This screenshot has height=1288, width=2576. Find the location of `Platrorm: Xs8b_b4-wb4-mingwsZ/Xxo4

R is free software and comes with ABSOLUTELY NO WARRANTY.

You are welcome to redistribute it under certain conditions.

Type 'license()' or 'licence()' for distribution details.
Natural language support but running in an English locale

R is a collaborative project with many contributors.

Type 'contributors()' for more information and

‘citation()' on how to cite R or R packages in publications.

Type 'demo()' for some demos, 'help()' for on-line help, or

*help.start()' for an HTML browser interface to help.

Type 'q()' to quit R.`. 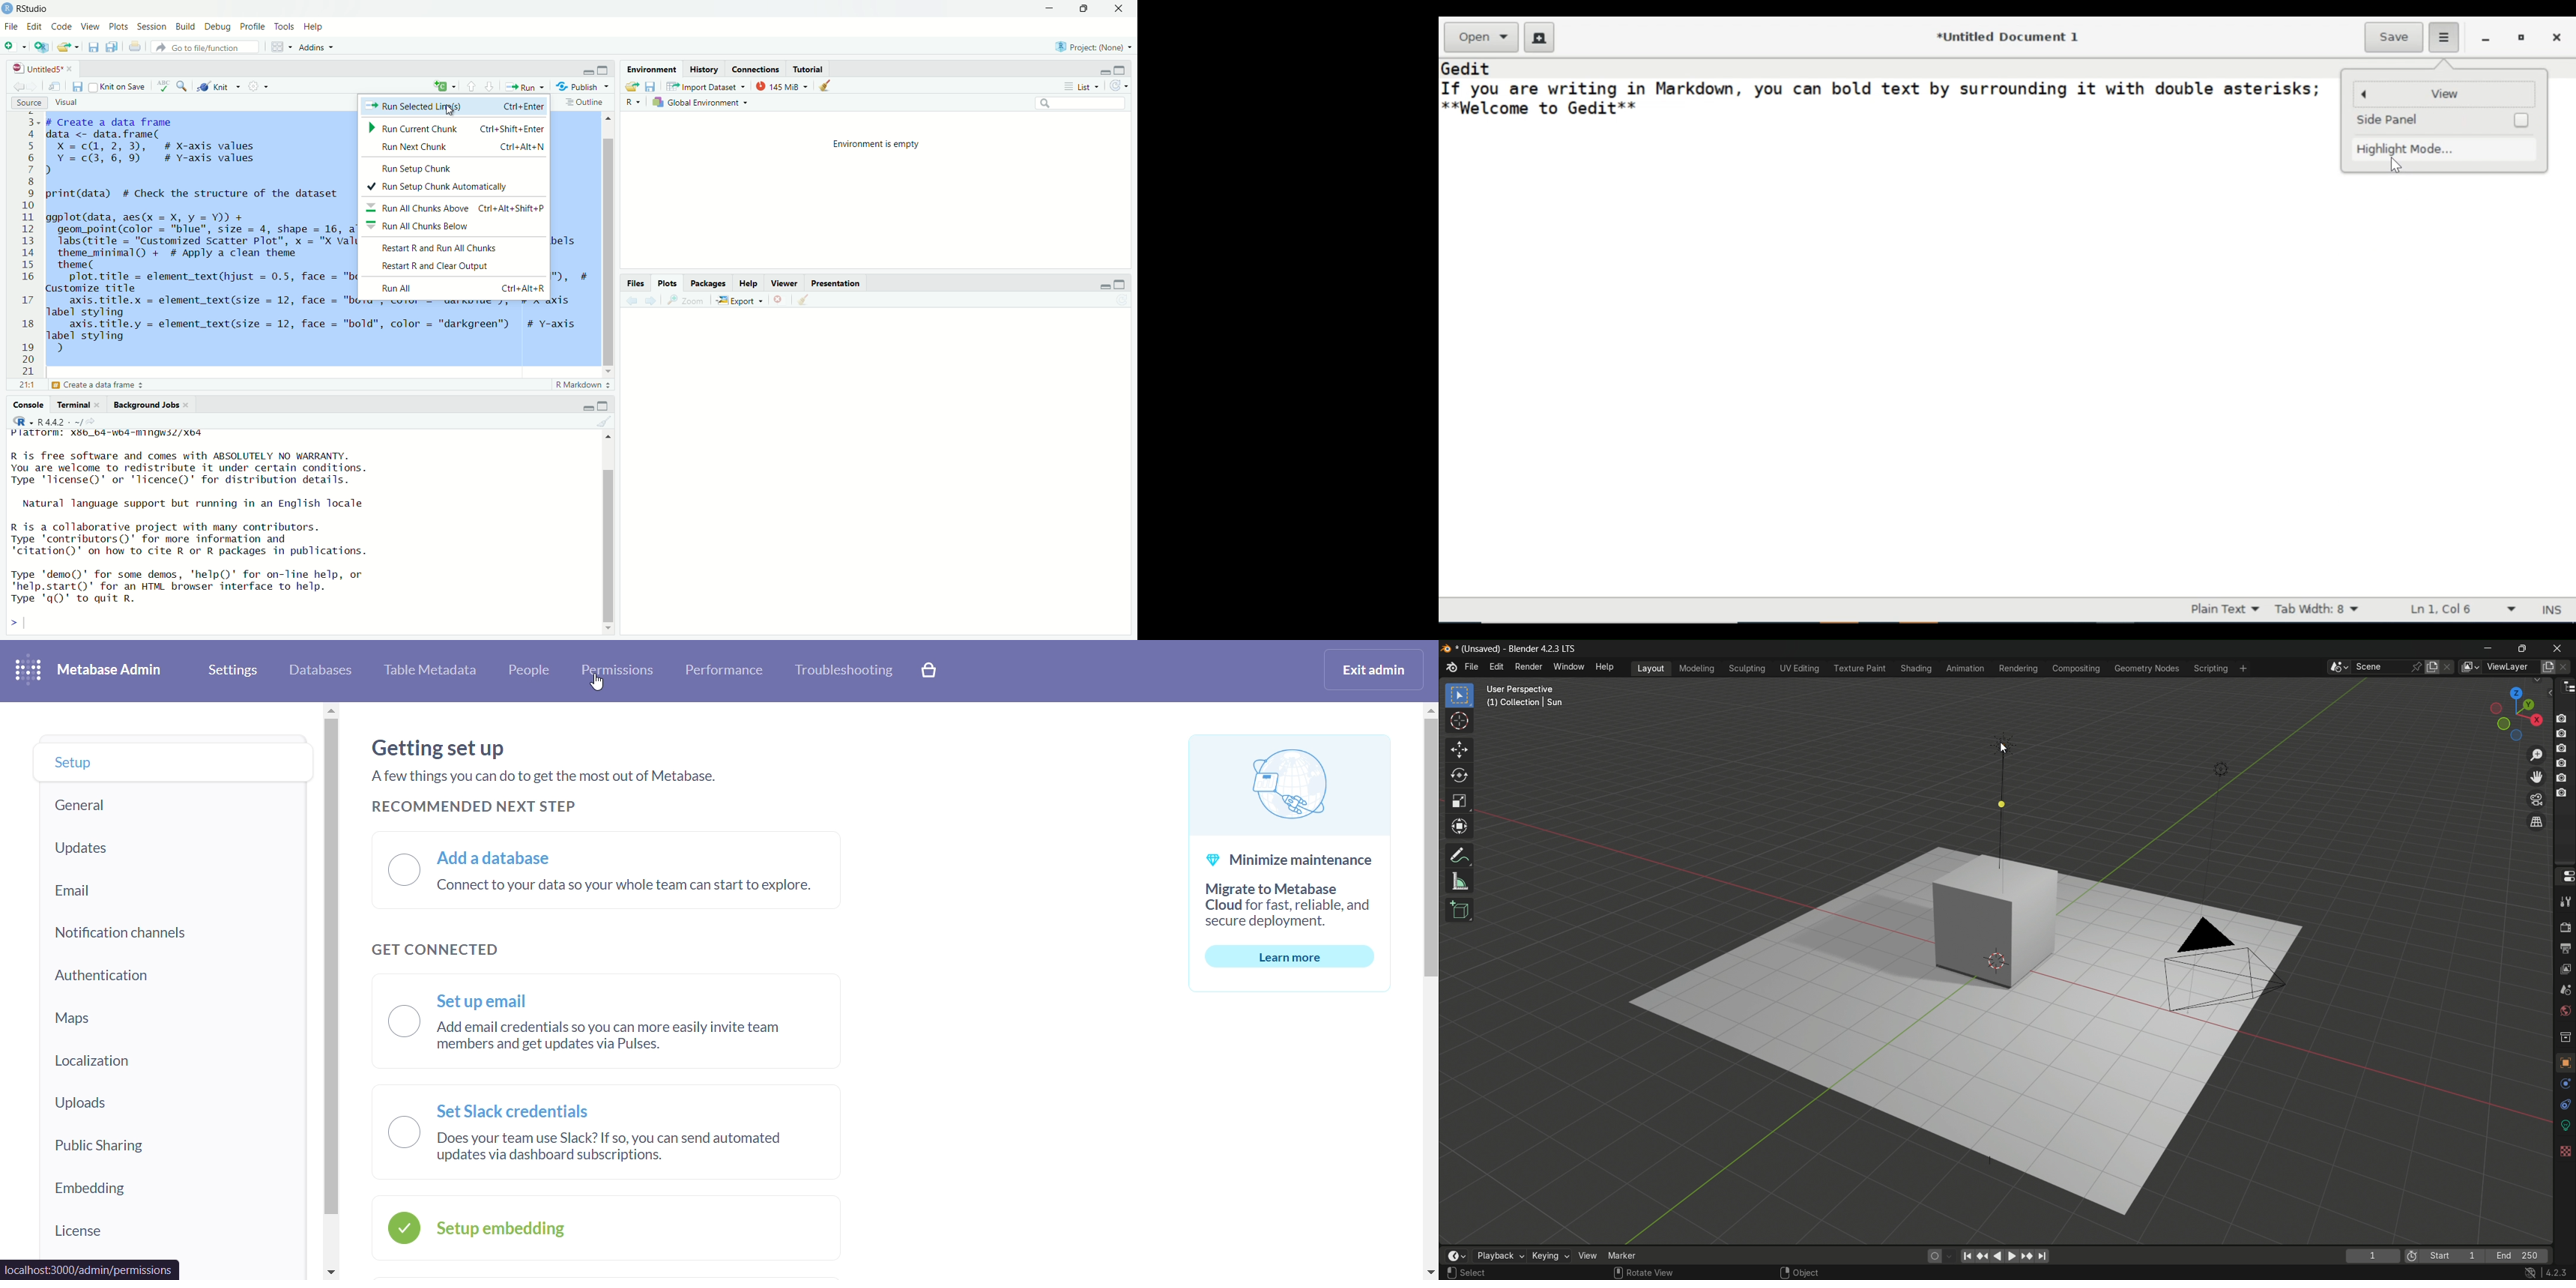

Platrorm: Xs8b_b4-wb4-mingwsZ/Xxo4

R is free software and comes with ABSOLUTELY NO WARRANTY.

You are welcome to redistribute it under certain conditions.

Type 'license()' or 'licence()' for distribution details.
Natural language support but running in an English locale

R is a collaborative project with many contributors.

Type 'contributors()' for more information and

‘citation()' on how to cite R or R packages in publications.

Type 'demo()' for some demos, 'help()' for on-line help, or

*help.start()' for an HTML browser interface to help.

Type 'q()' to quit R. is located at coordinates (200, 515).